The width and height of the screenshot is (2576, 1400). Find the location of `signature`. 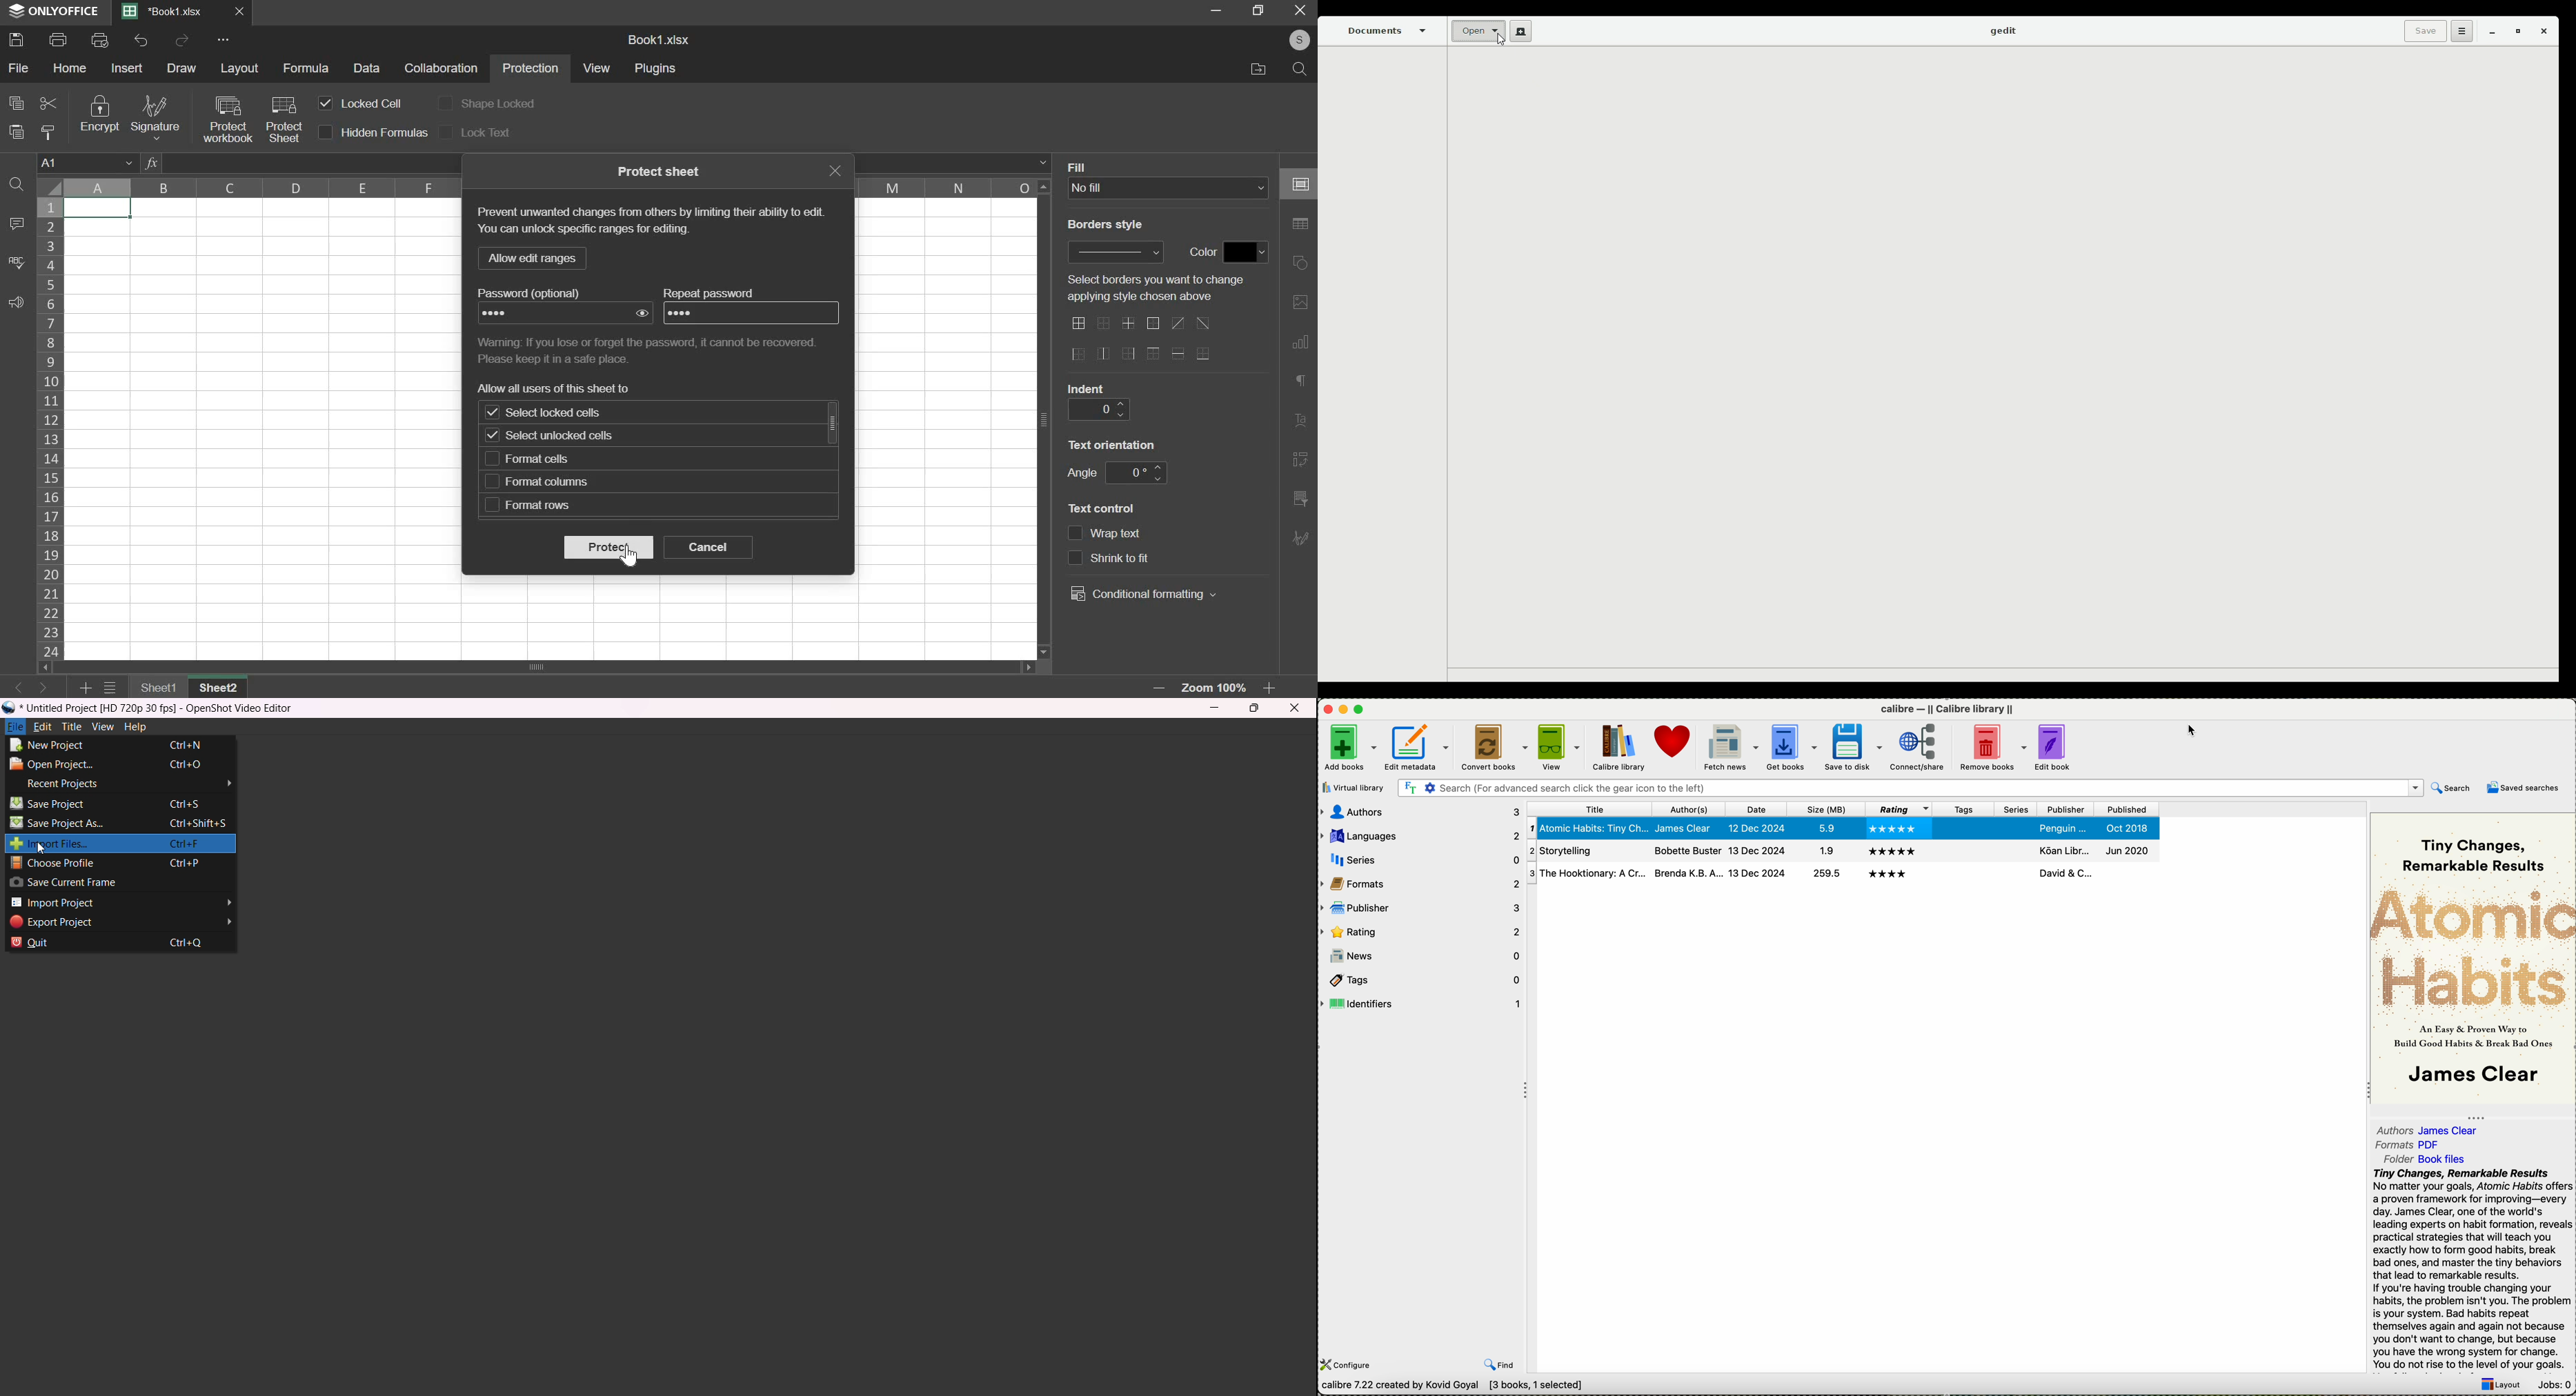

signature is located at coordinates (154, 117).